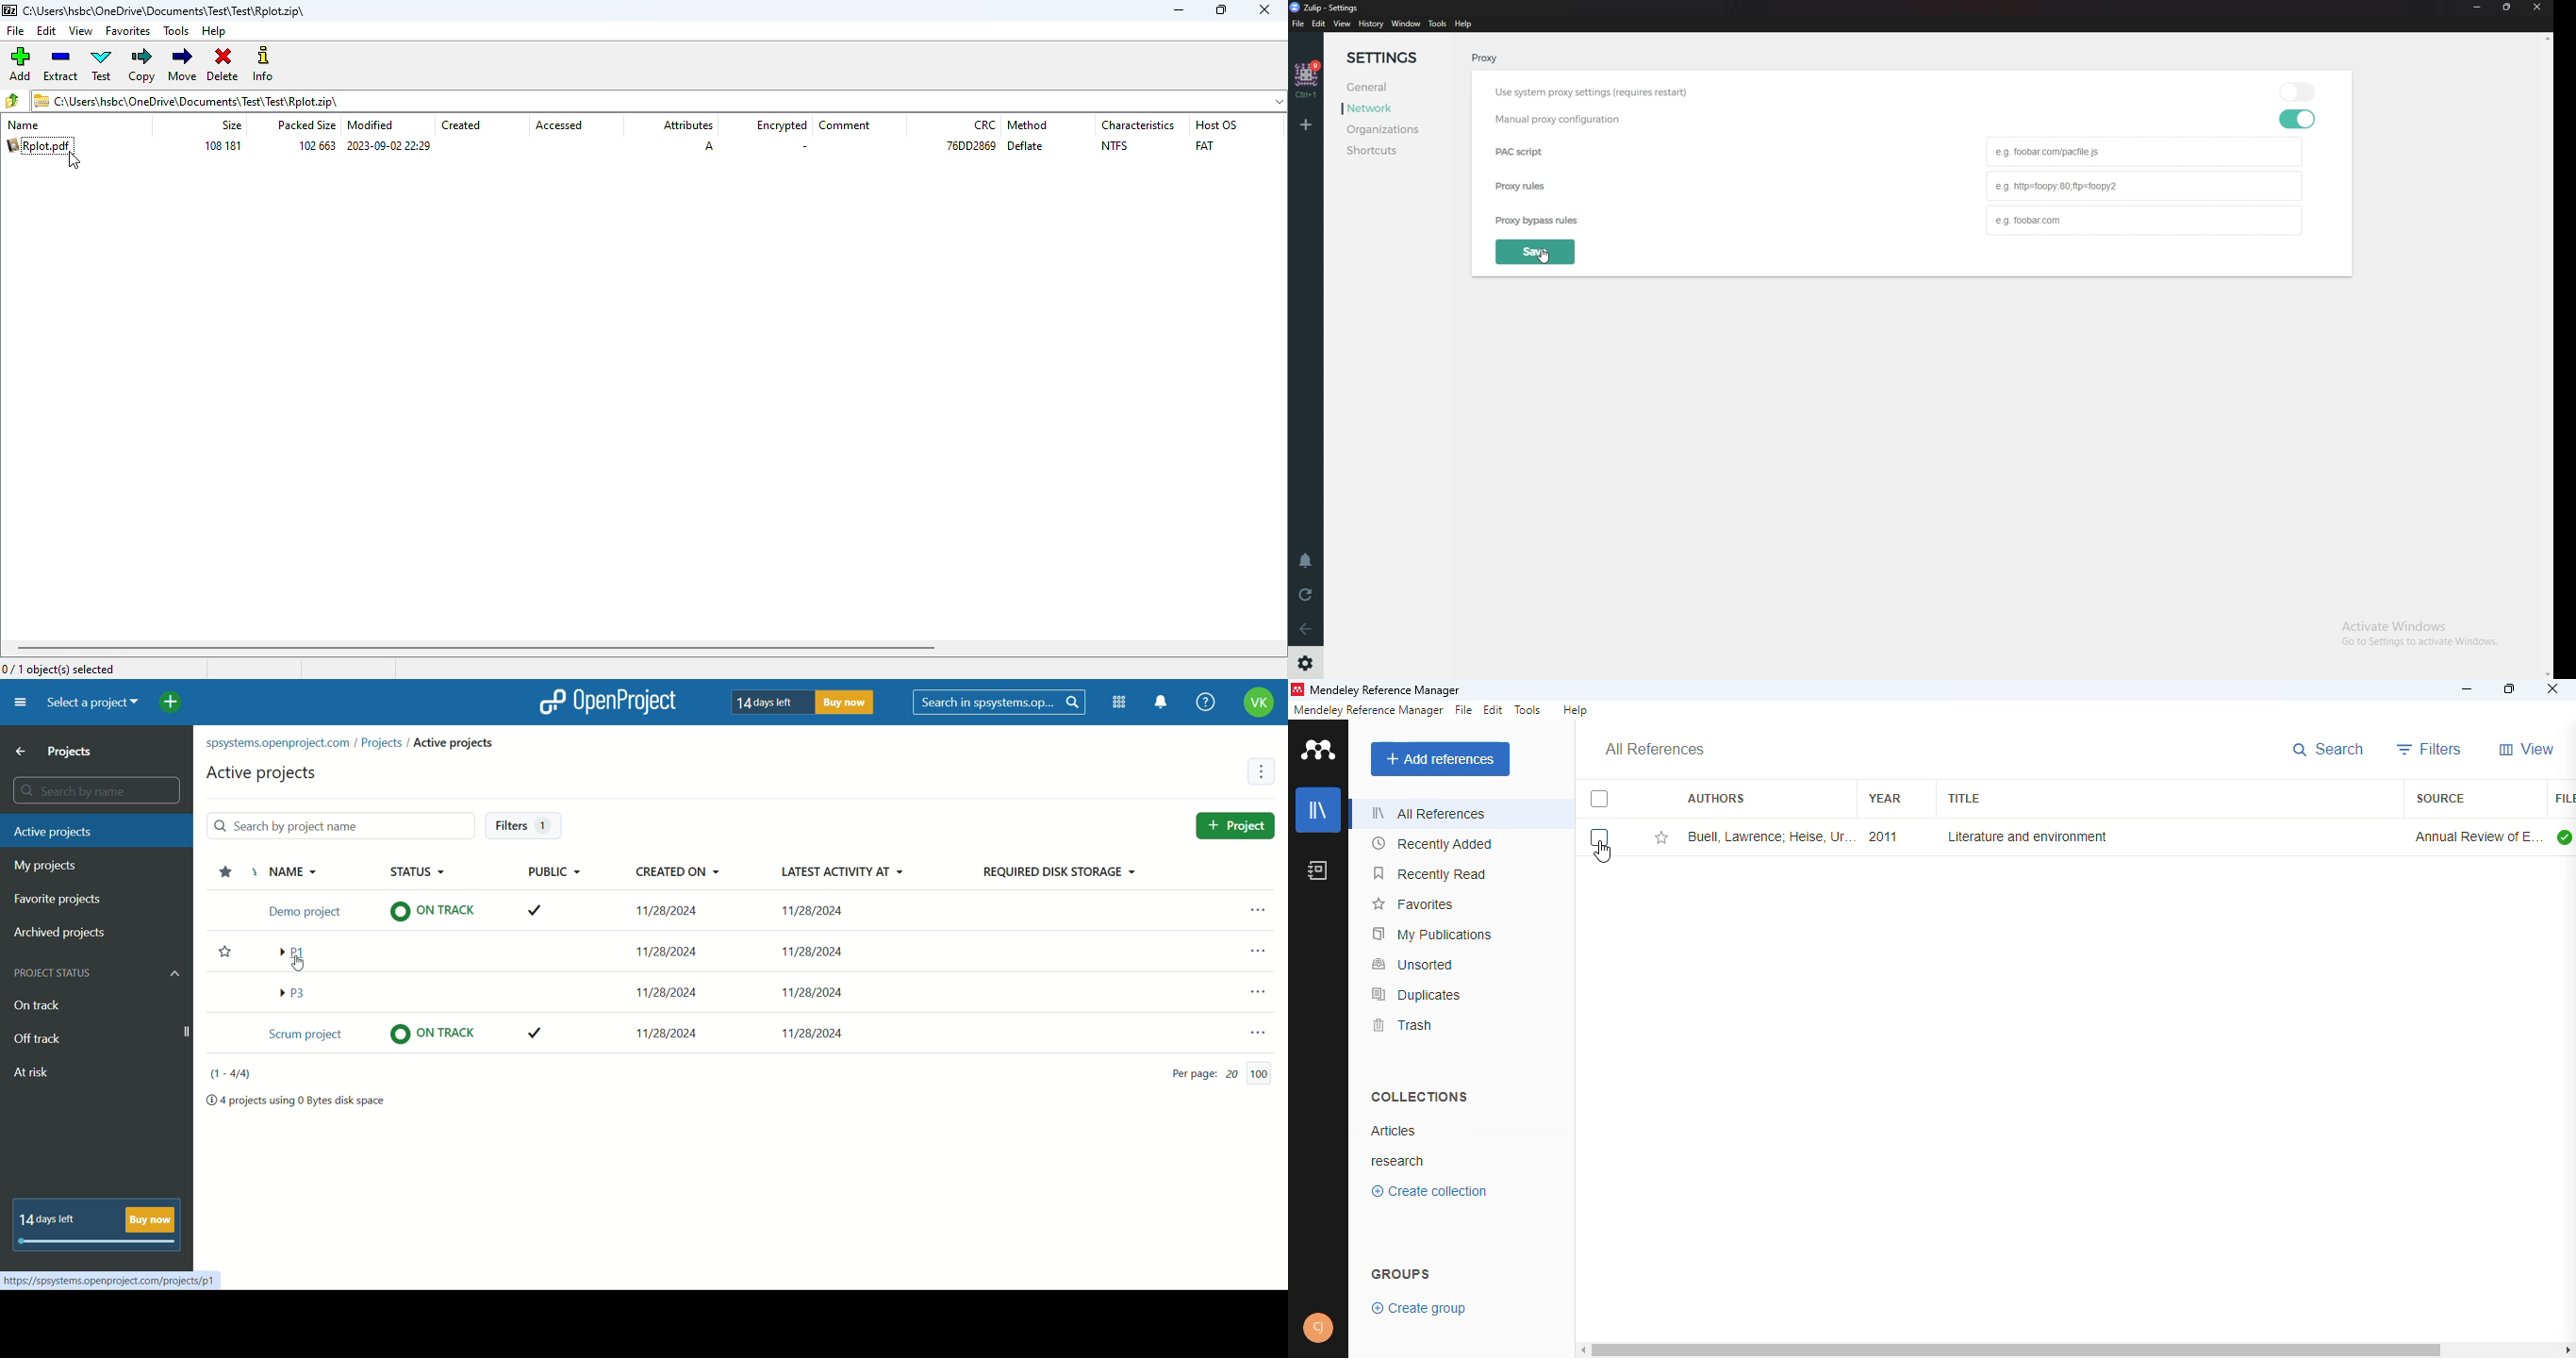 This screenshot has height=1372, width=2576. Describe the element at coordinates (34, 1075) in the screenshot. I see `at risk` at that location.